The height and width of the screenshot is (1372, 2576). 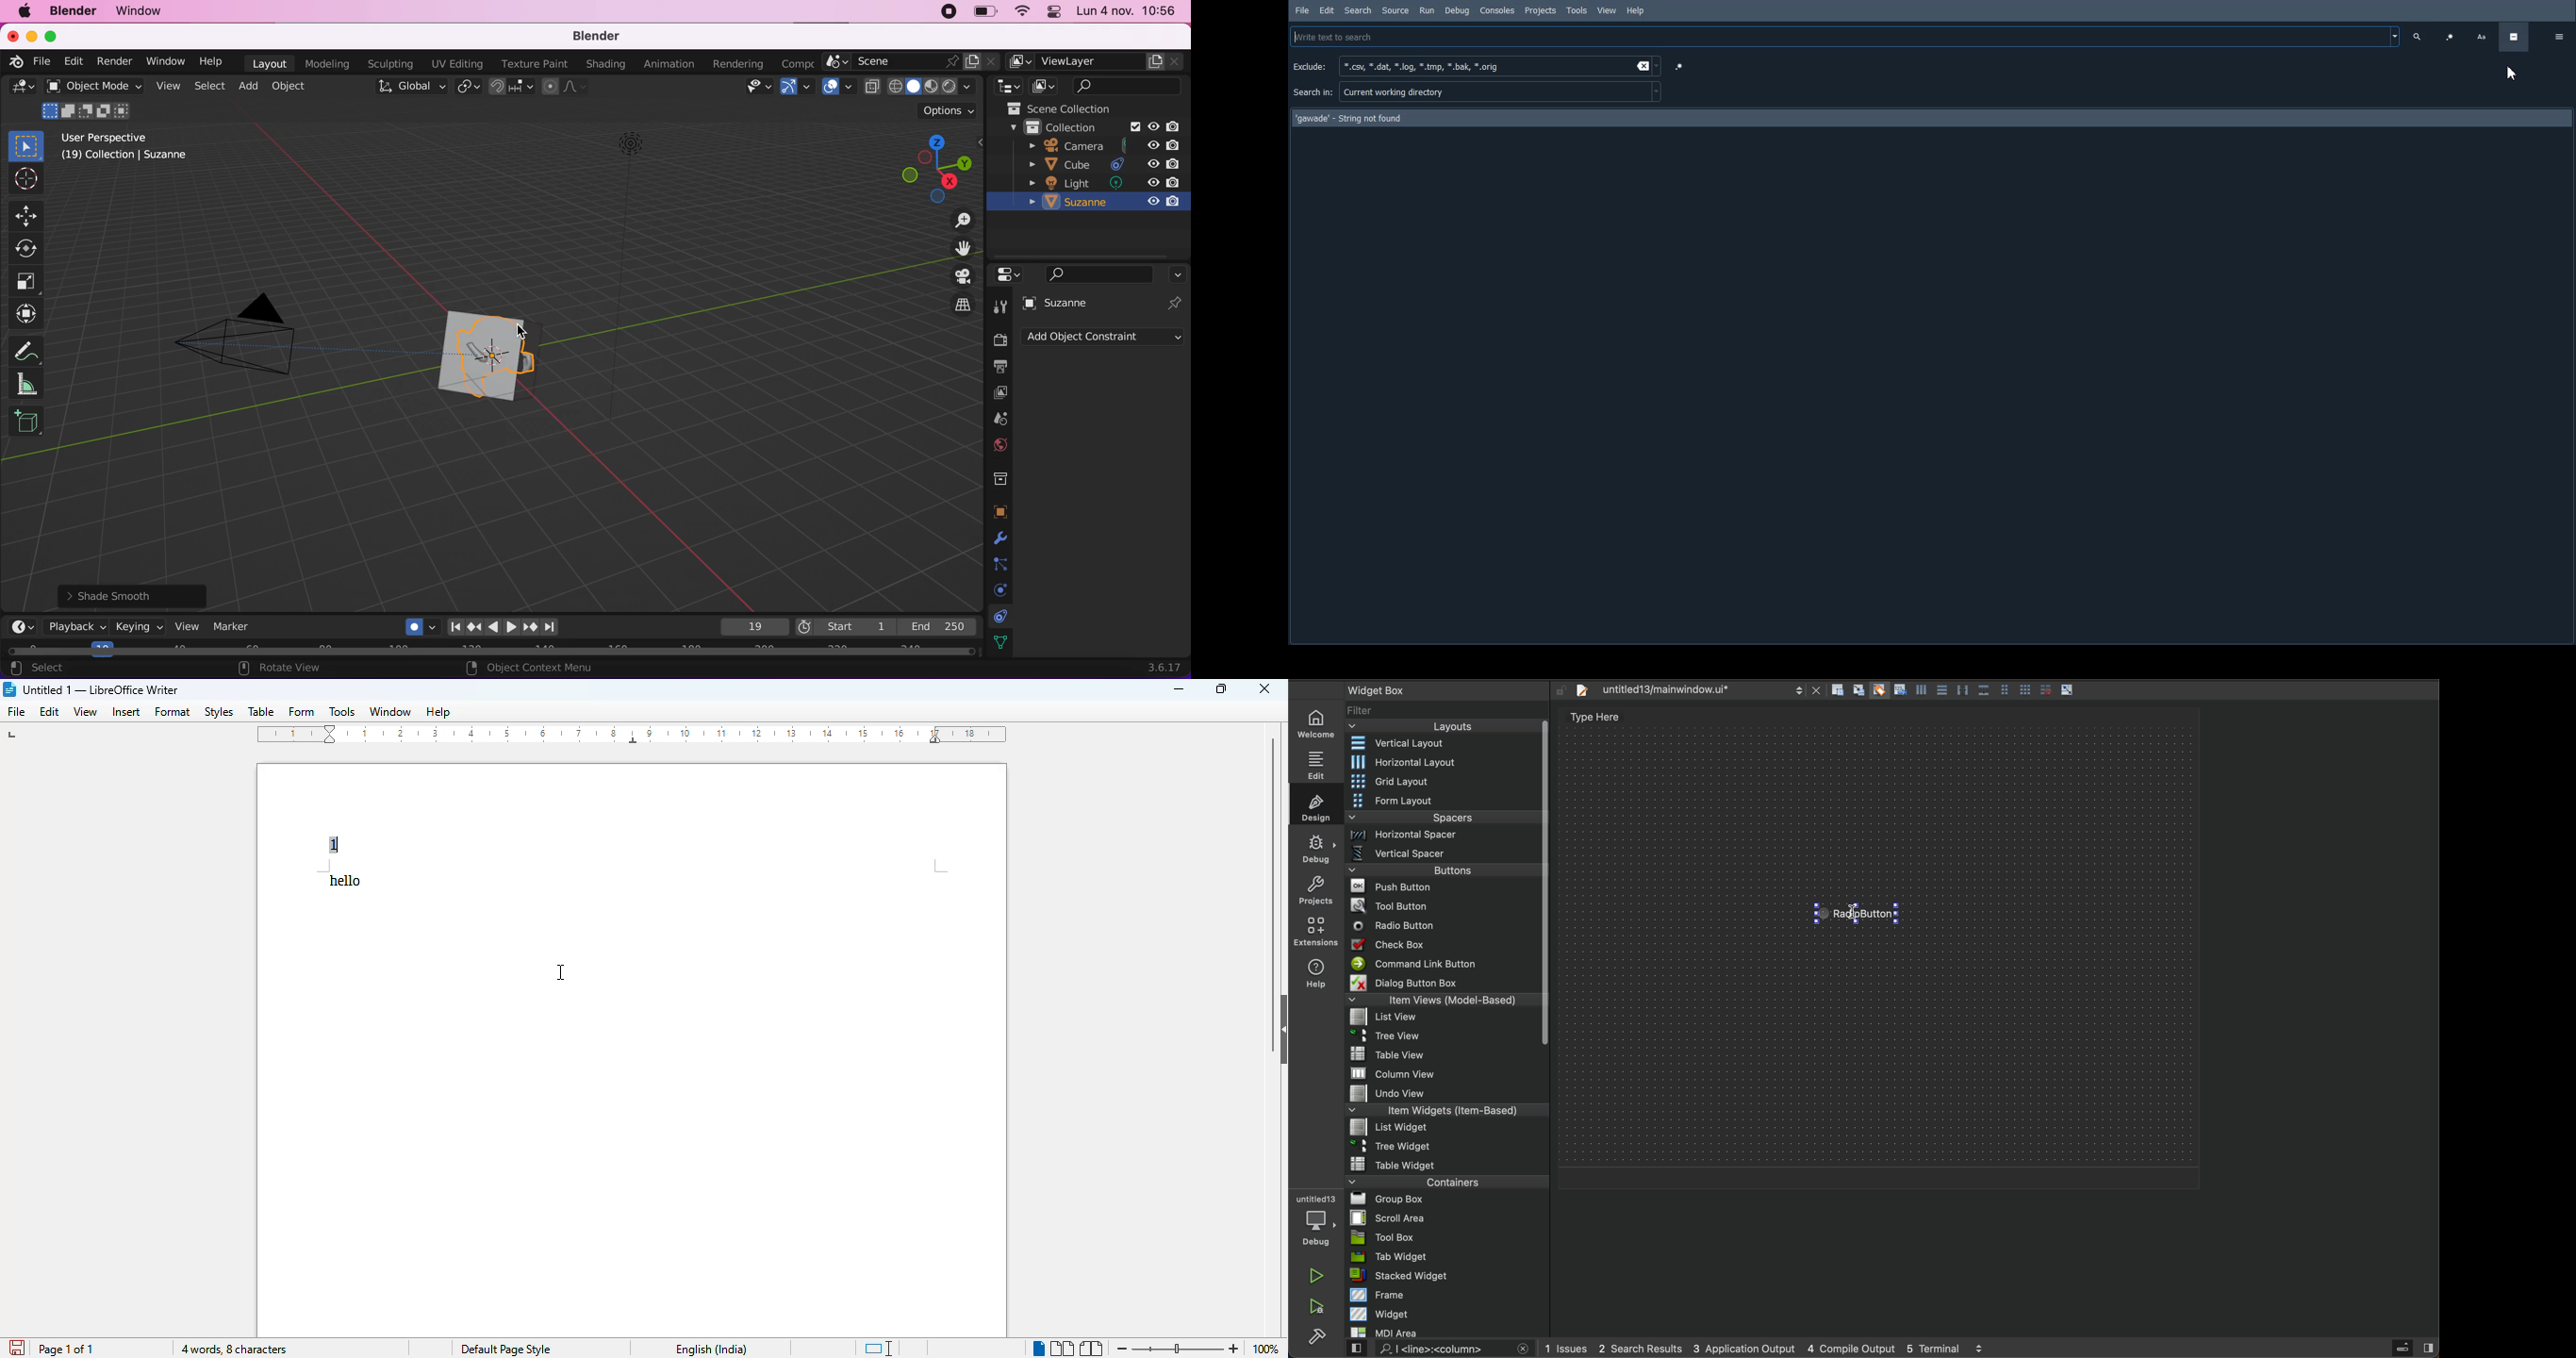 What do you see at coordinates (1878, 691) in the screenshot?
I see `` at bounding box center [1878, 691].